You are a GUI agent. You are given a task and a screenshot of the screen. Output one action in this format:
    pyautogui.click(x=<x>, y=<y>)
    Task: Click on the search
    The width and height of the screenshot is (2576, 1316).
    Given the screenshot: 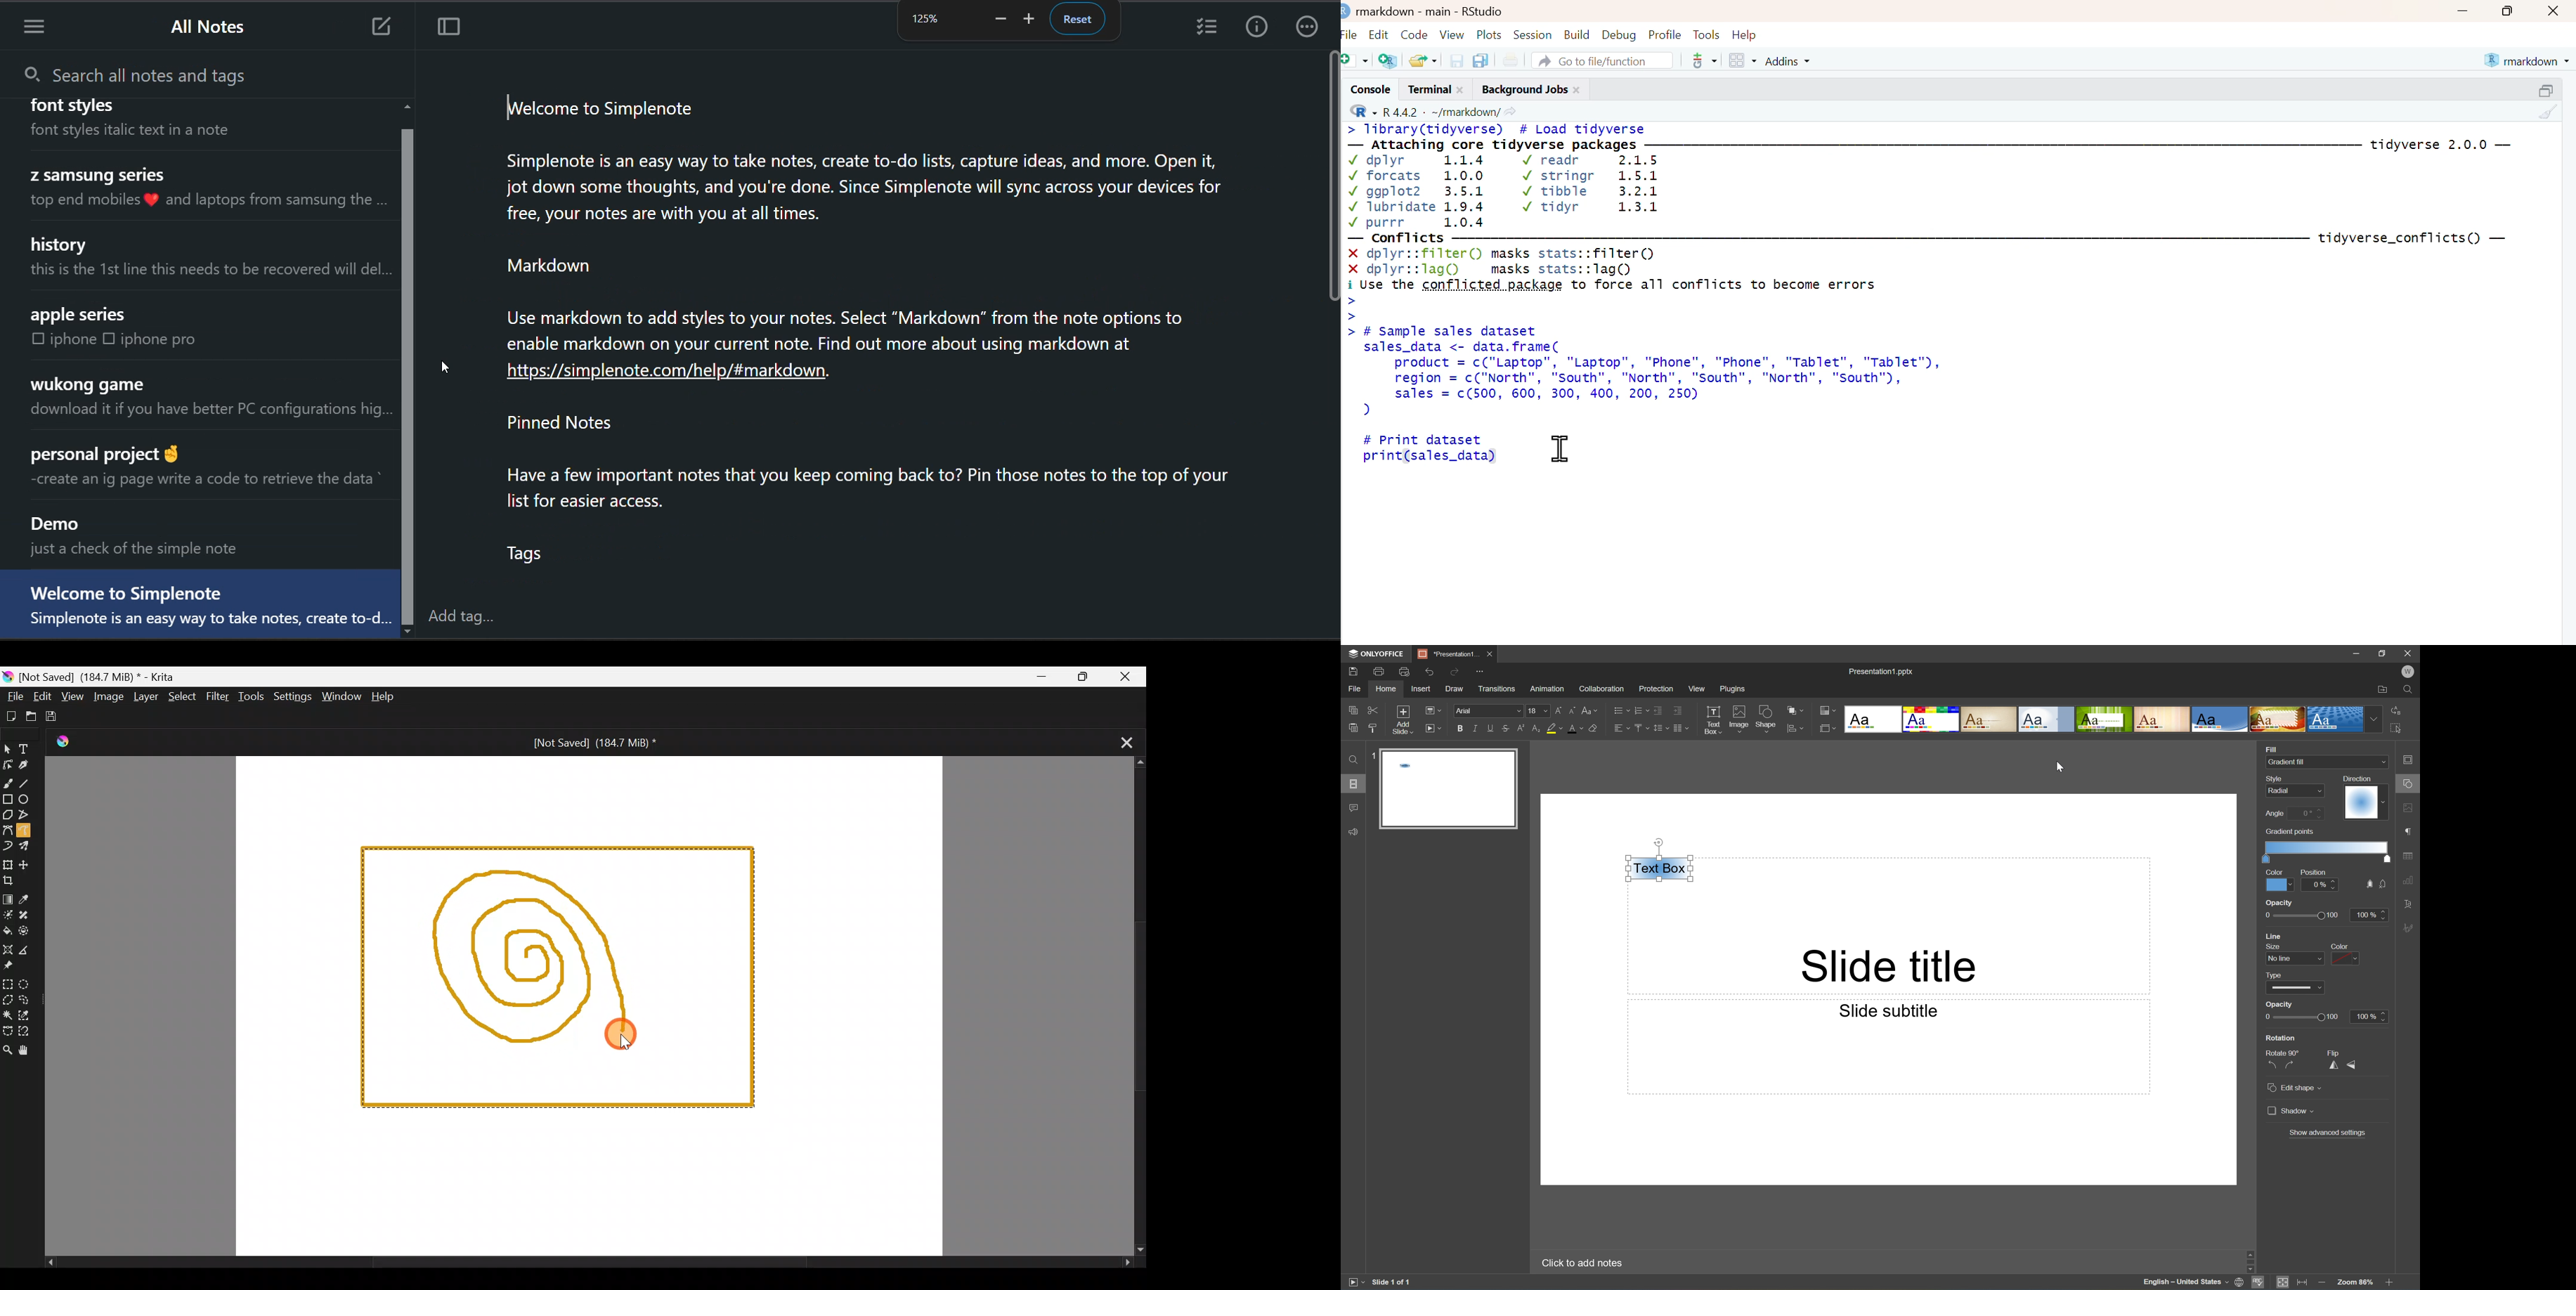 What is the action you would take?
    pyautogui.click(x=165, y=74)
    